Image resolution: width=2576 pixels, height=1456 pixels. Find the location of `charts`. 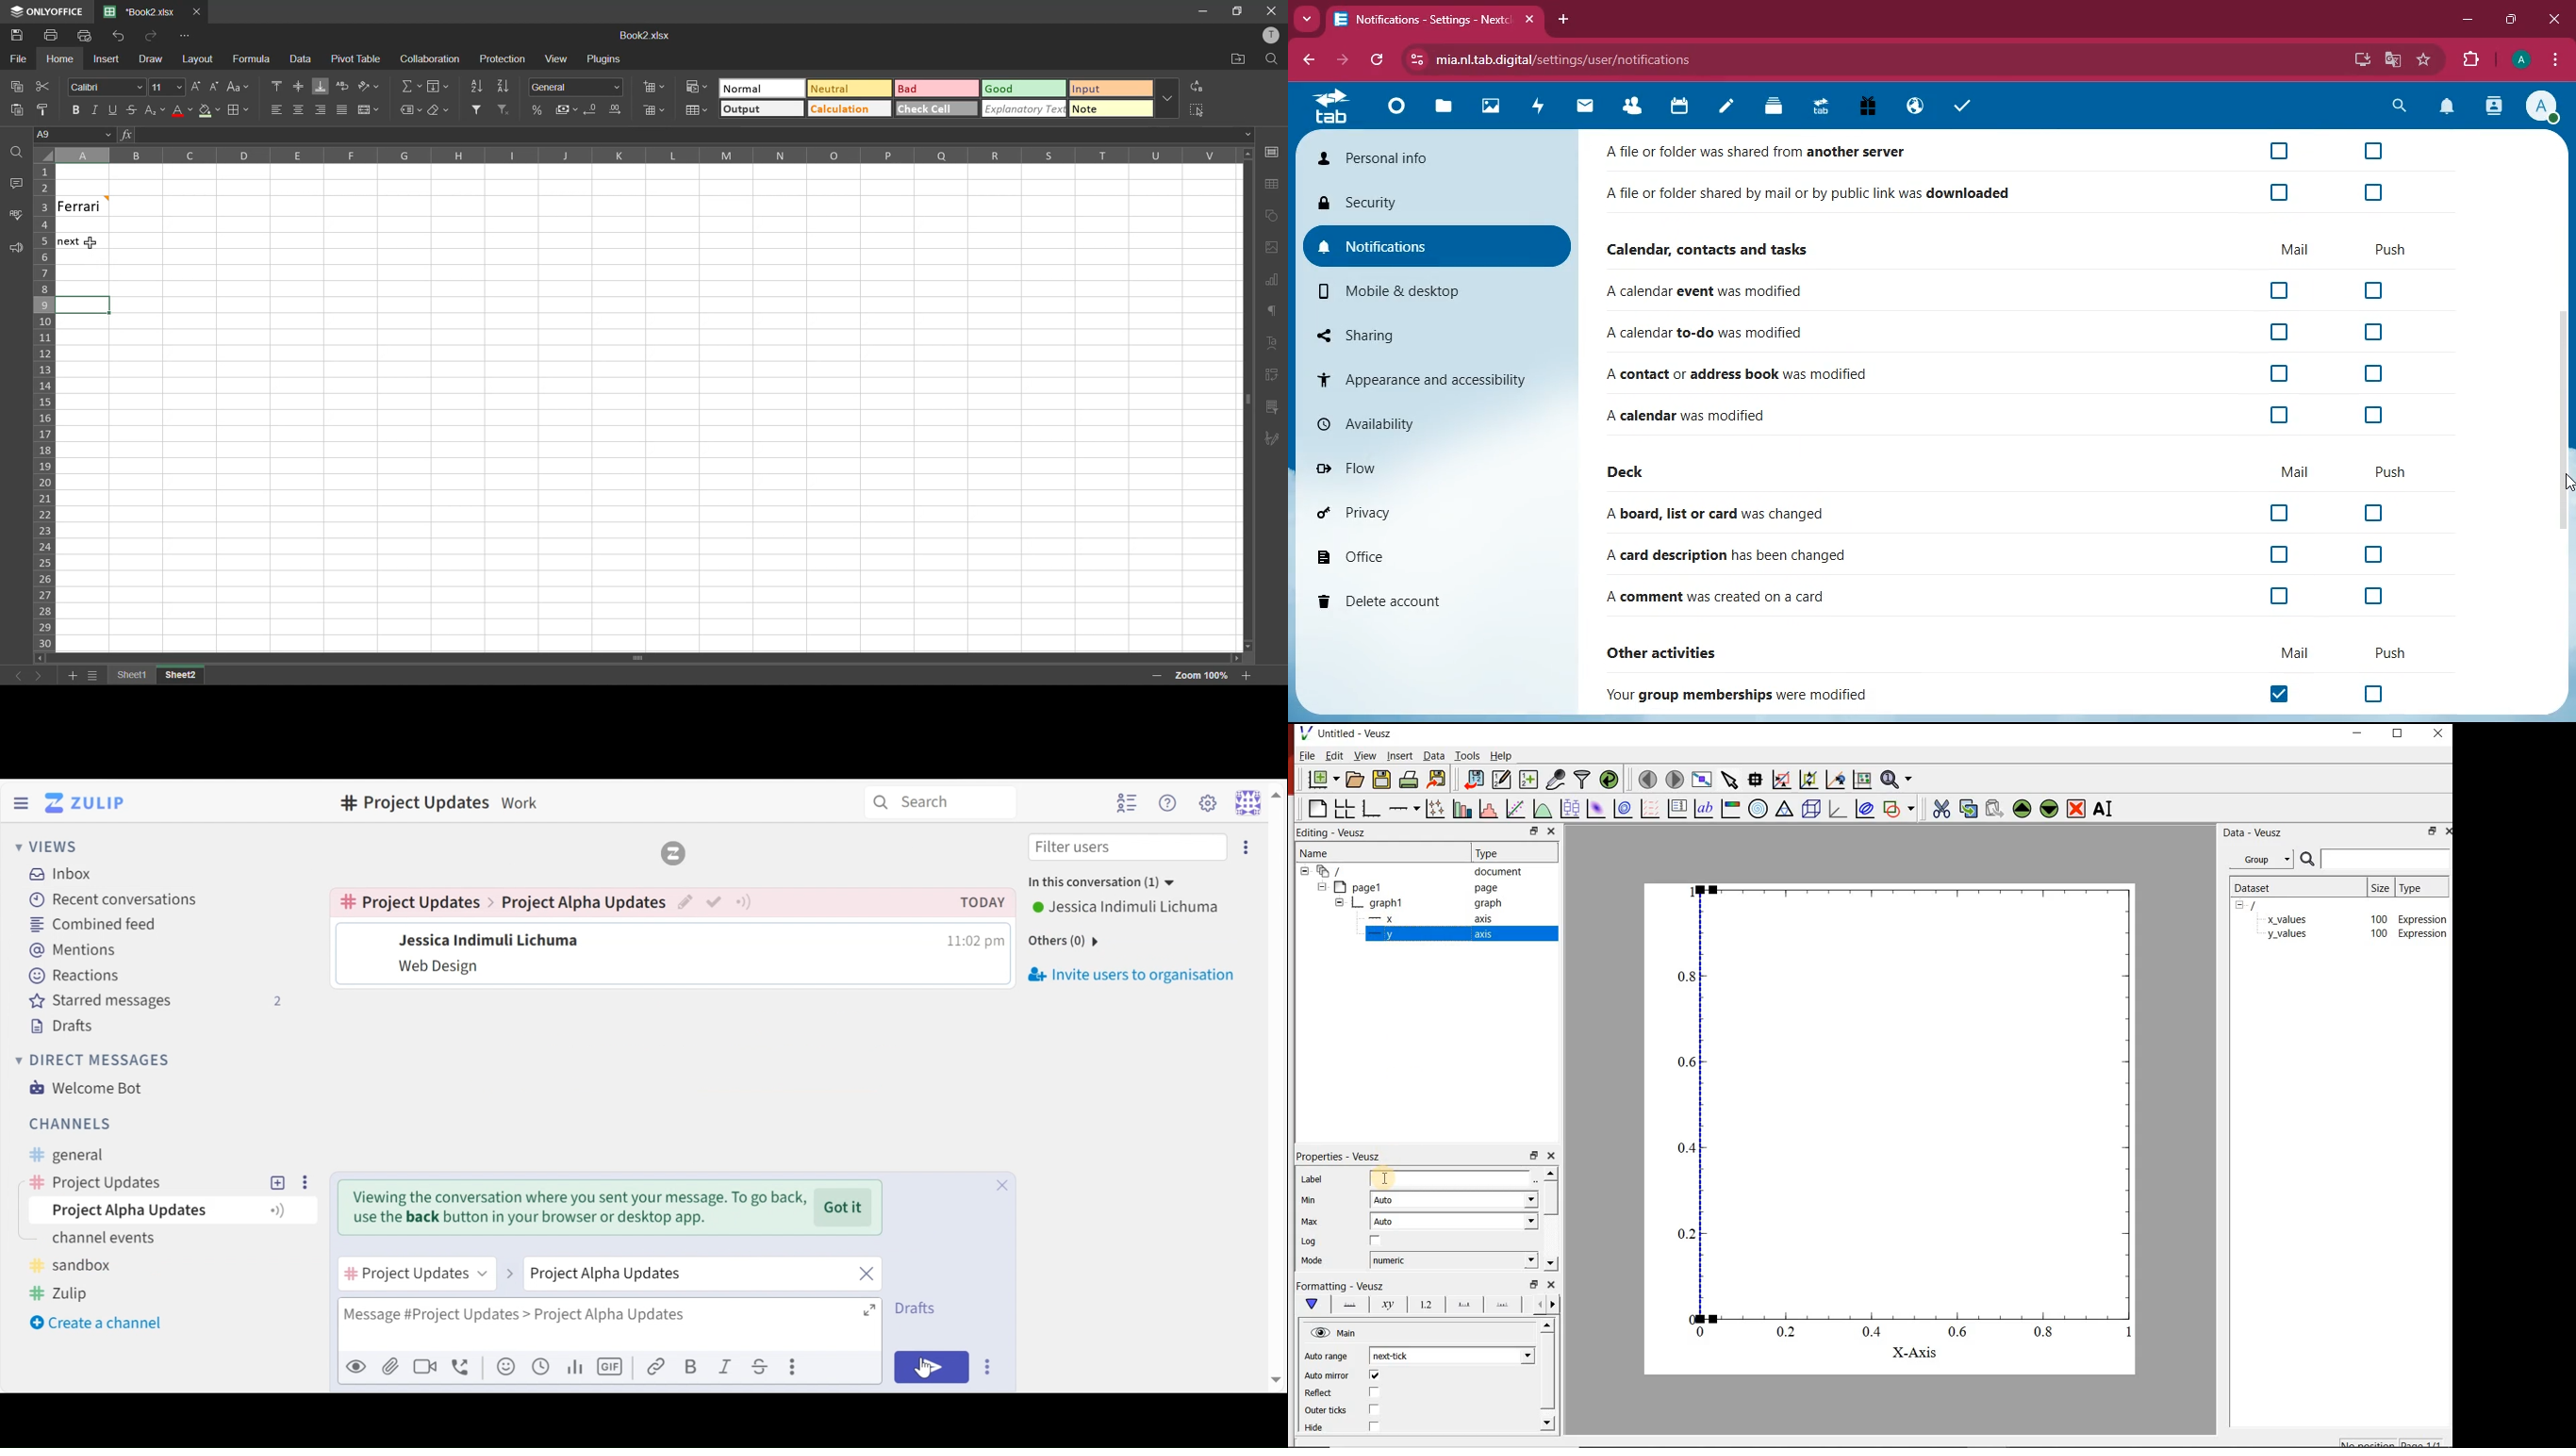

charts is located at coordinates (1271, 280).